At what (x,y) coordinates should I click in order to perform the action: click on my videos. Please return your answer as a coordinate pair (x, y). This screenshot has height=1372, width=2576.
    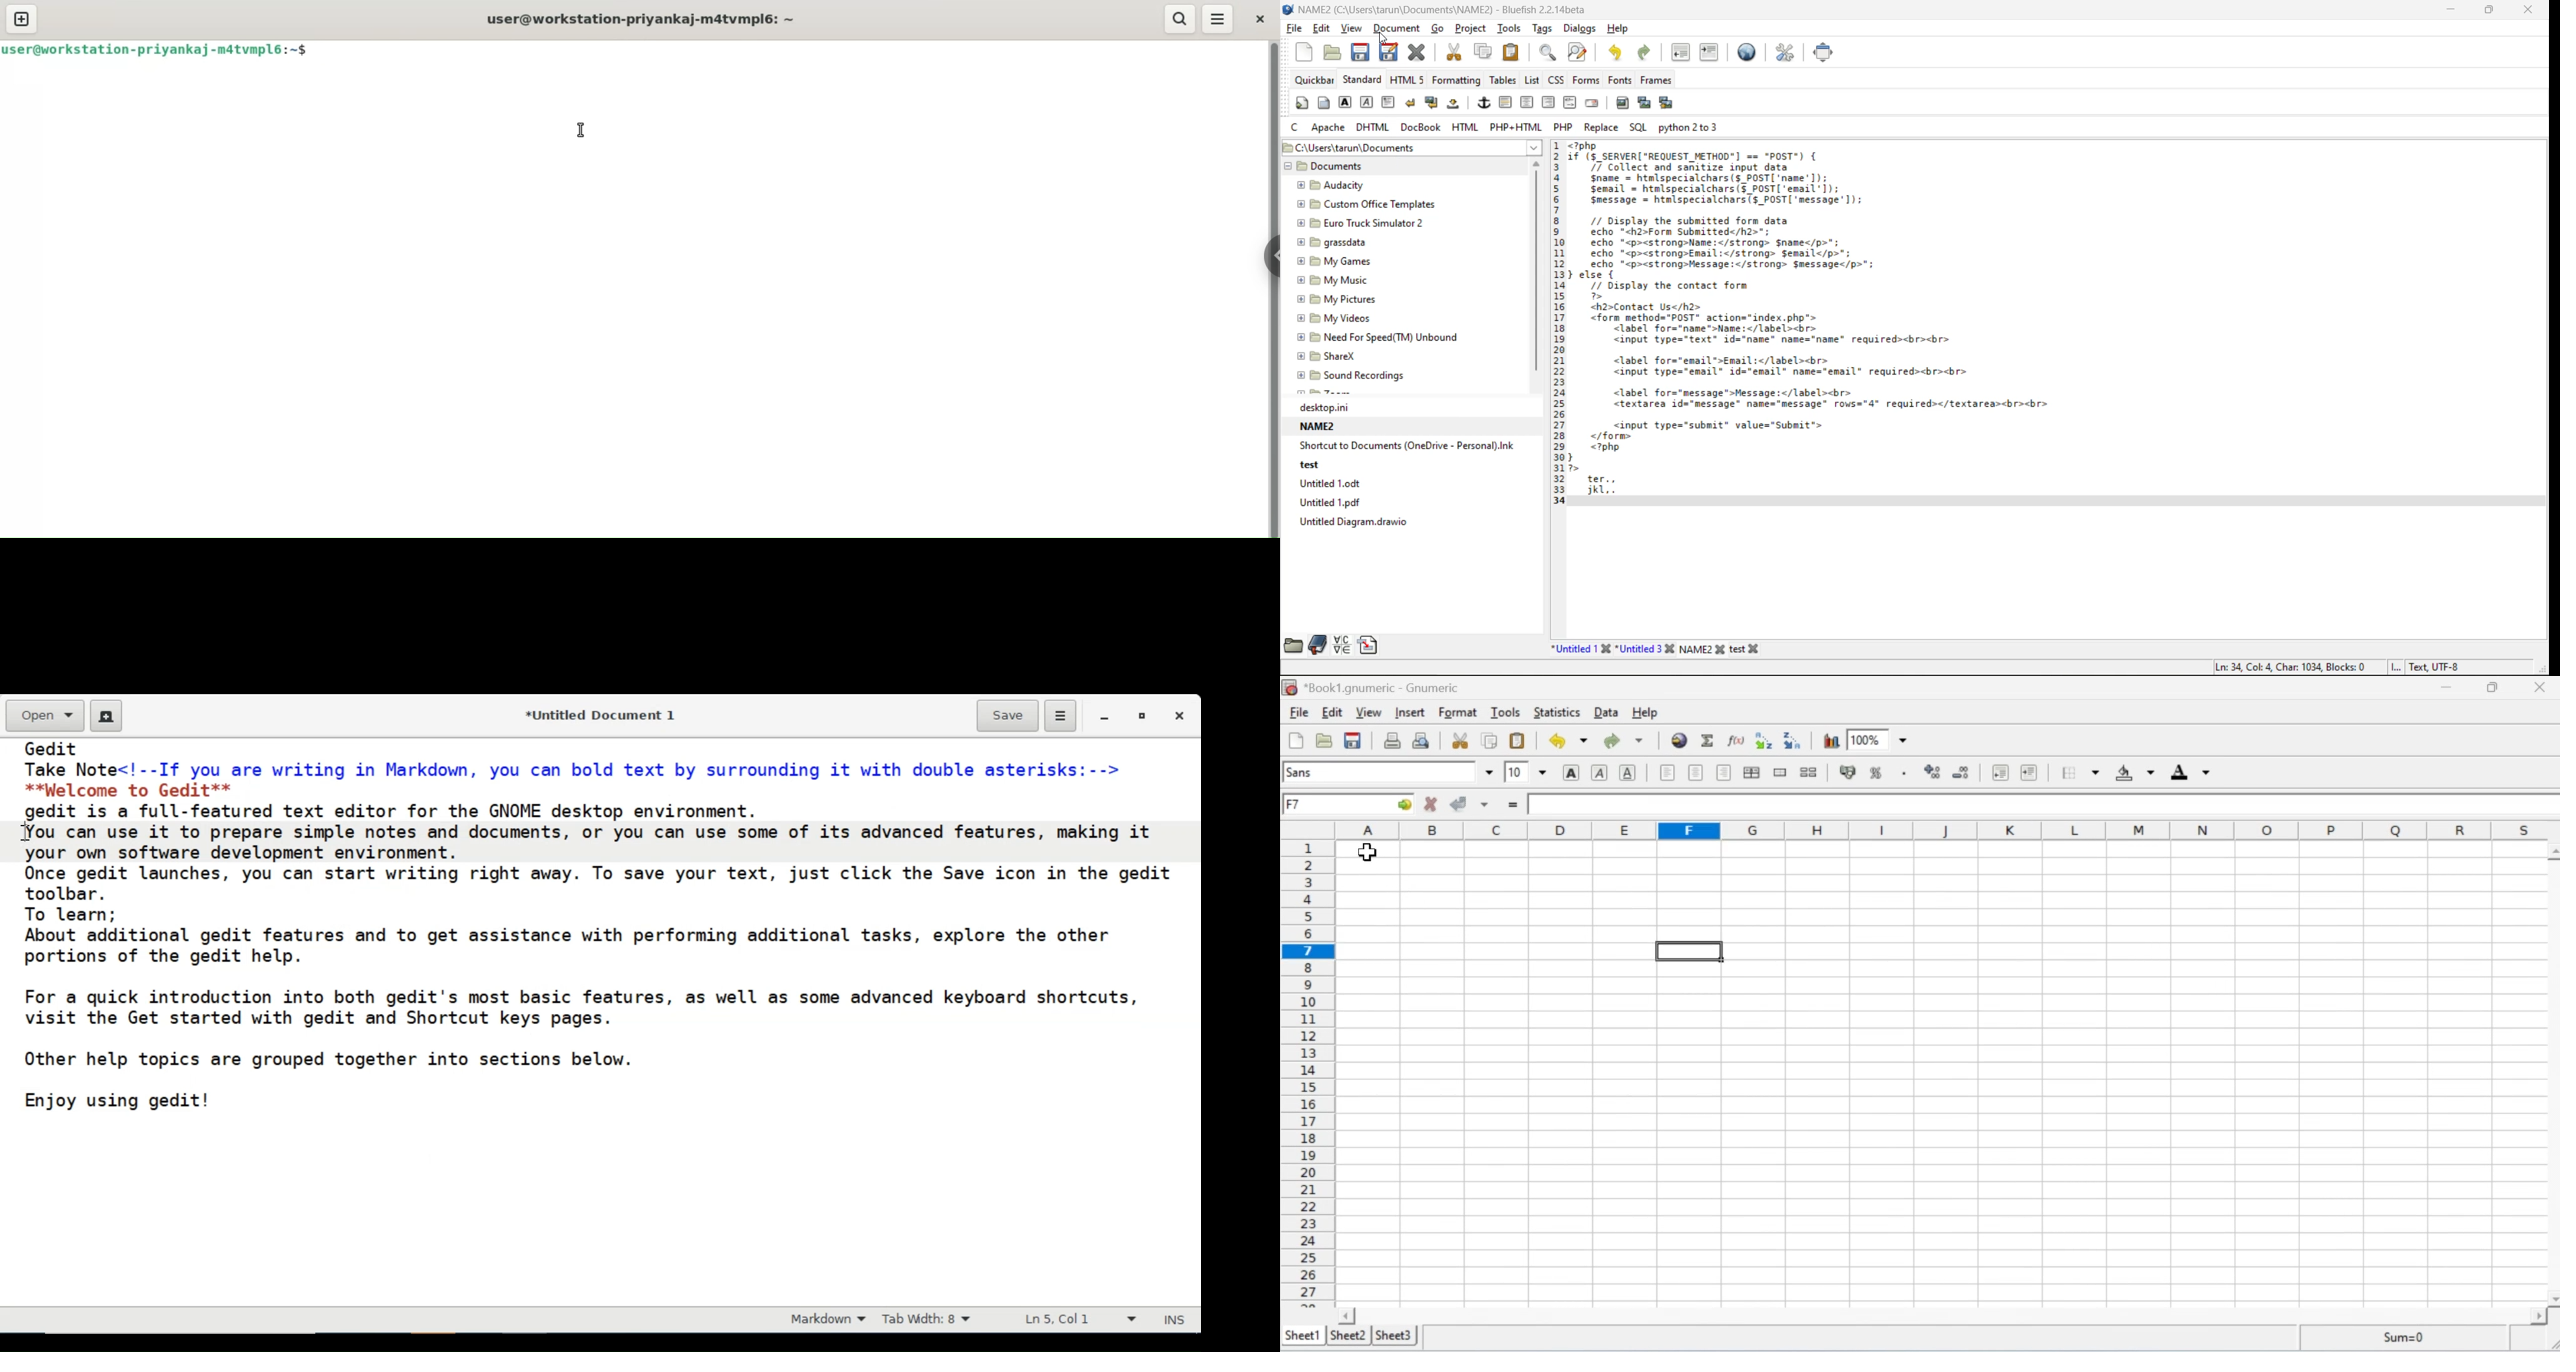
    Looking at the image, I should click on (1342, 320).